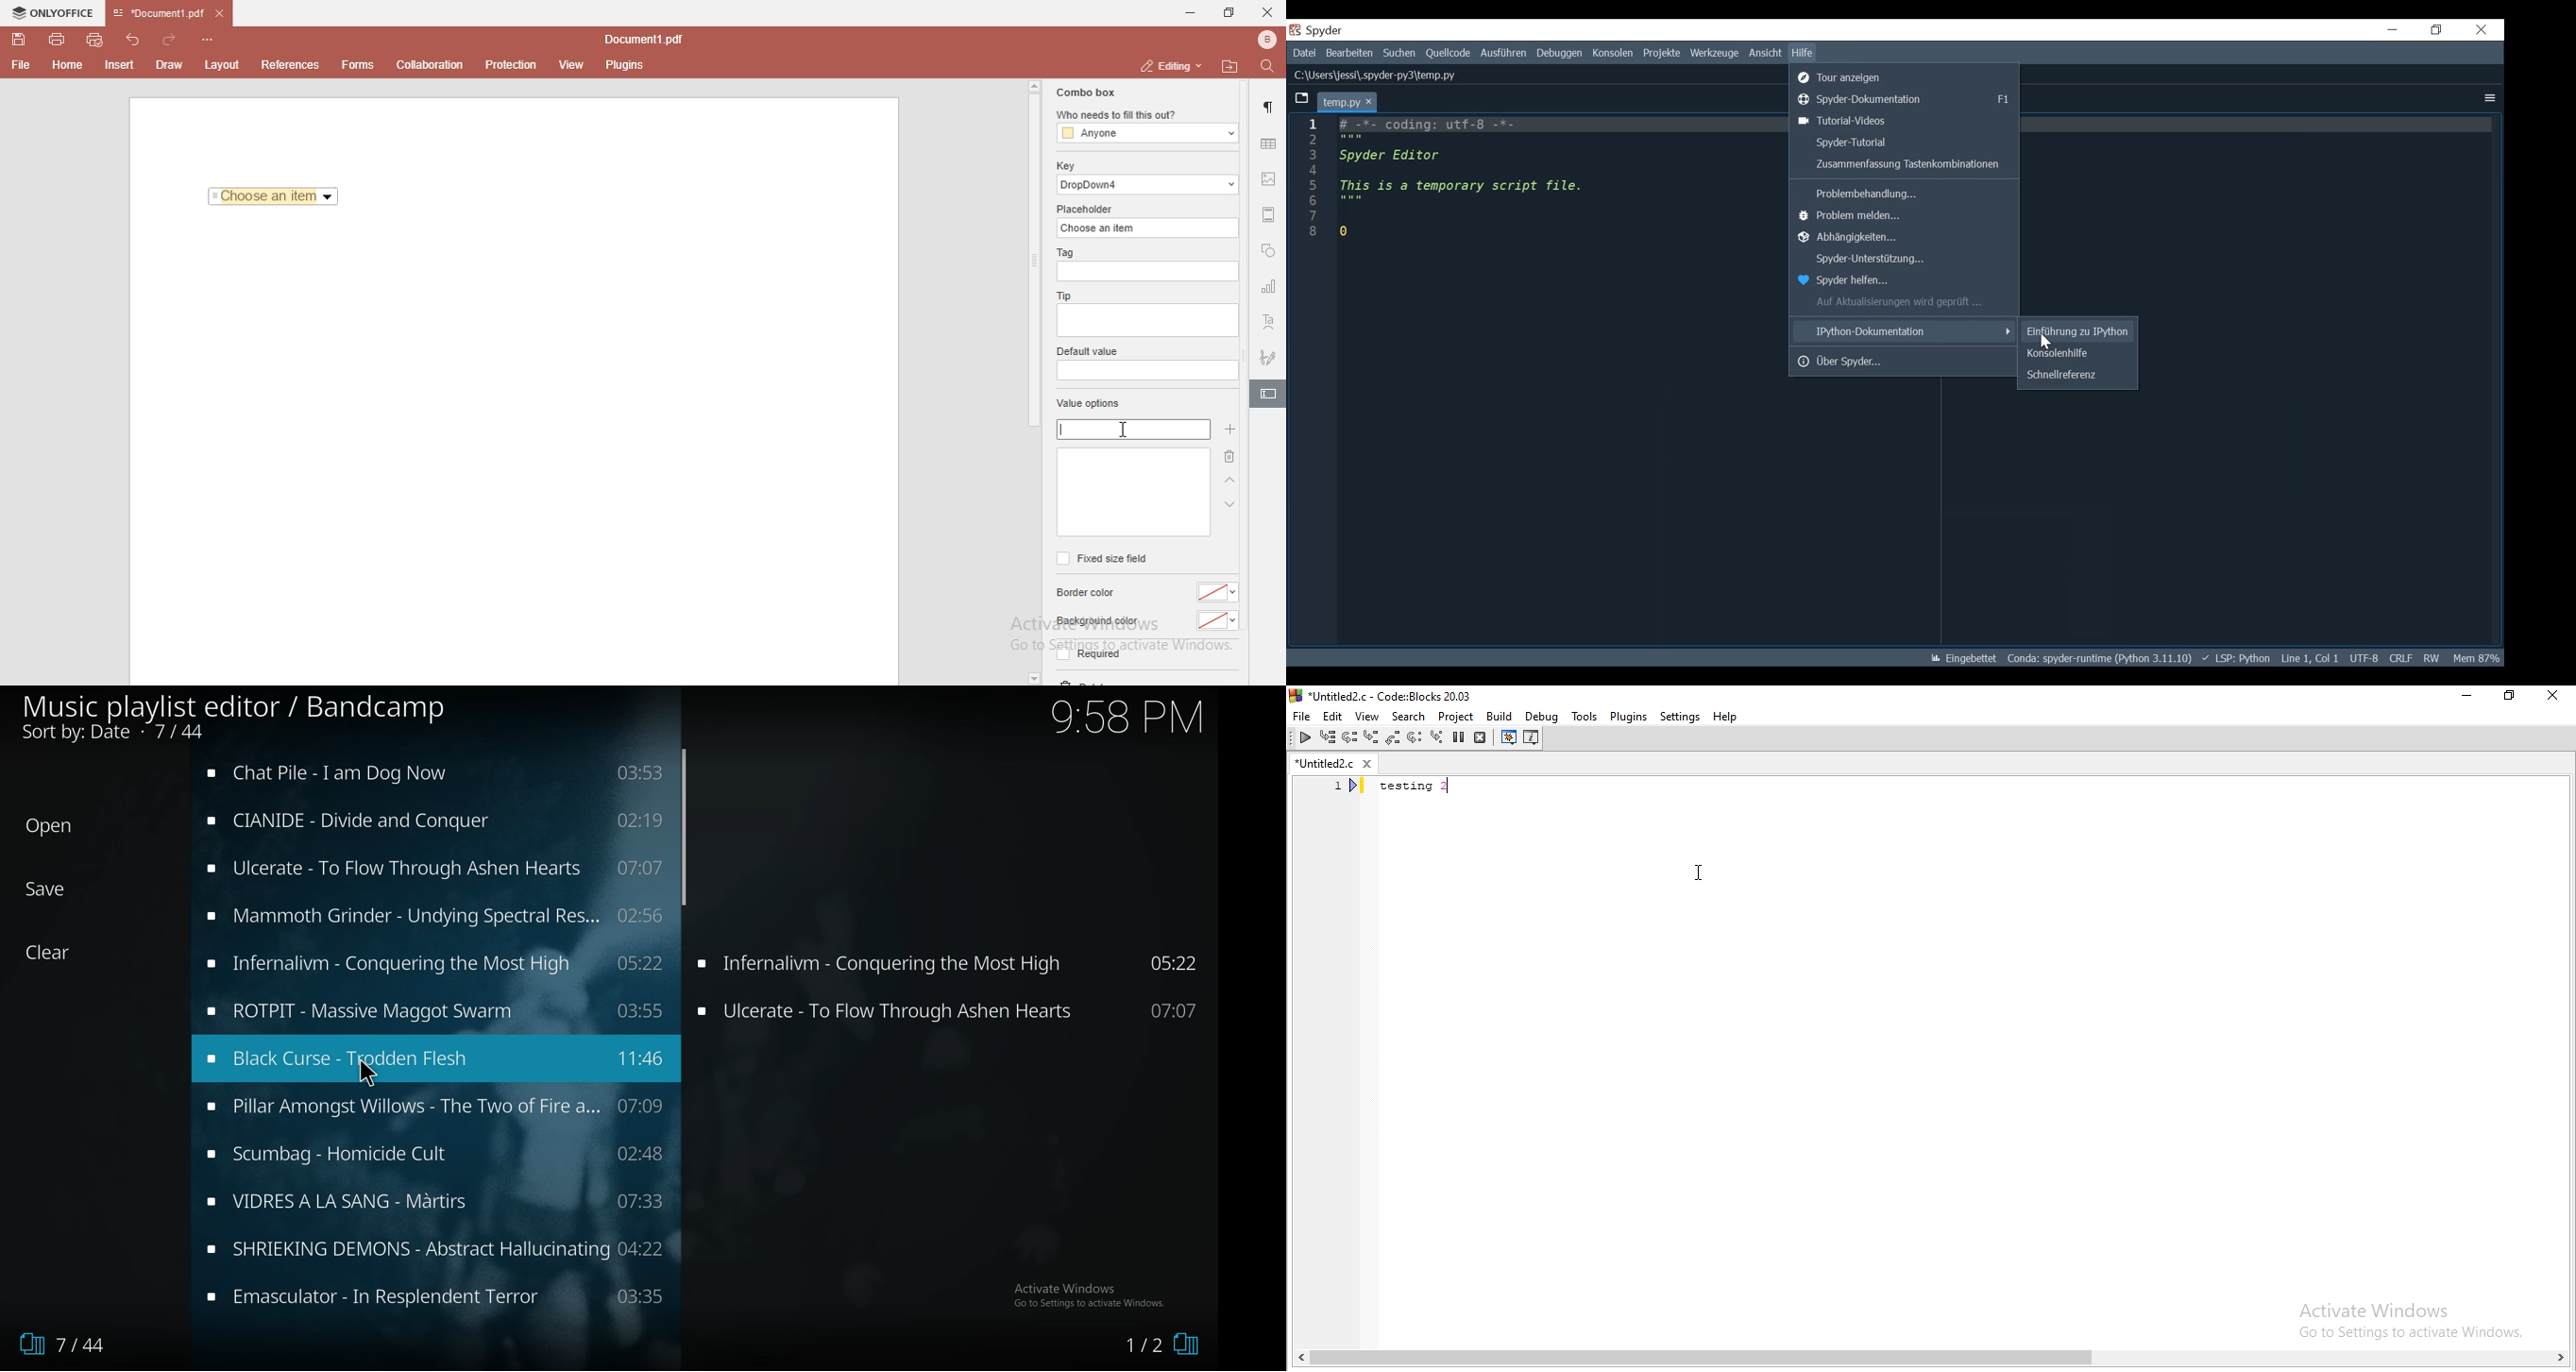 Image resolution: width=2576 pixels, height=1372 pixels. Describe the element at coordinates (1301, 718) in the screenshot. I see `file` at that location.